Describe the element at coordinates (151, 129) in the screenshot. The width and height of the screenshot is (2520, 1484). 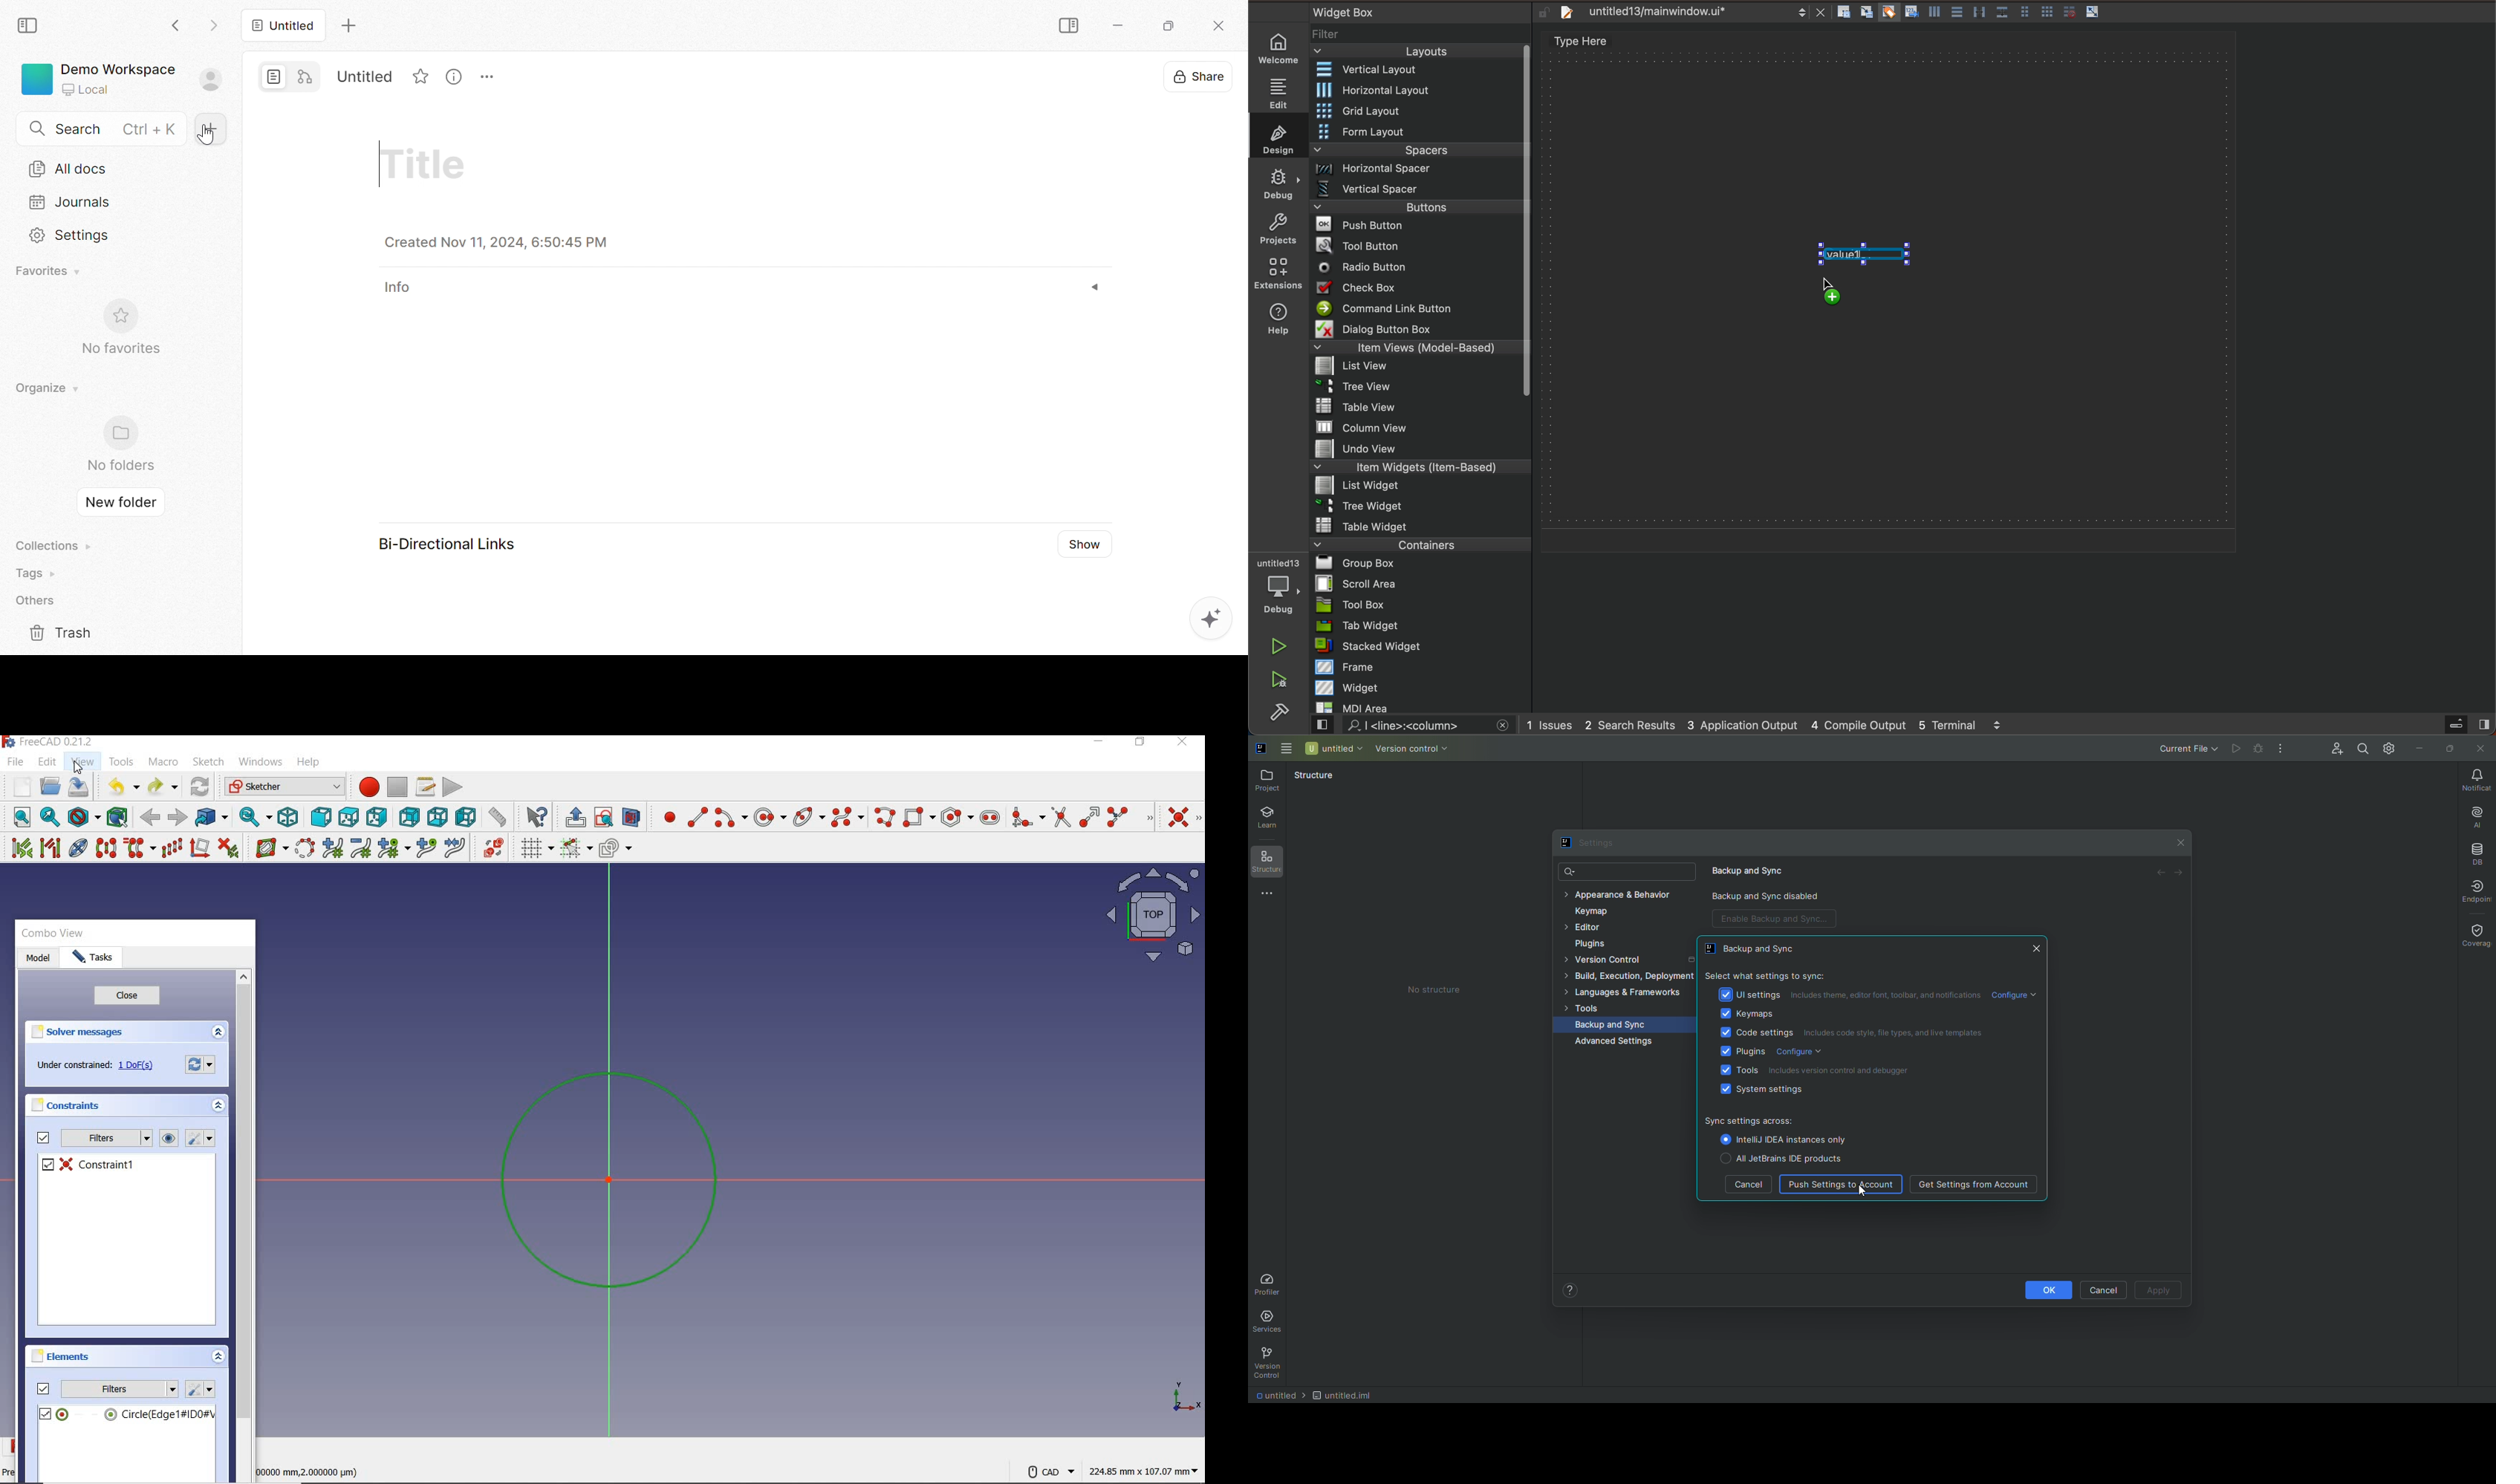
I see `Ctrl + K` at that location.